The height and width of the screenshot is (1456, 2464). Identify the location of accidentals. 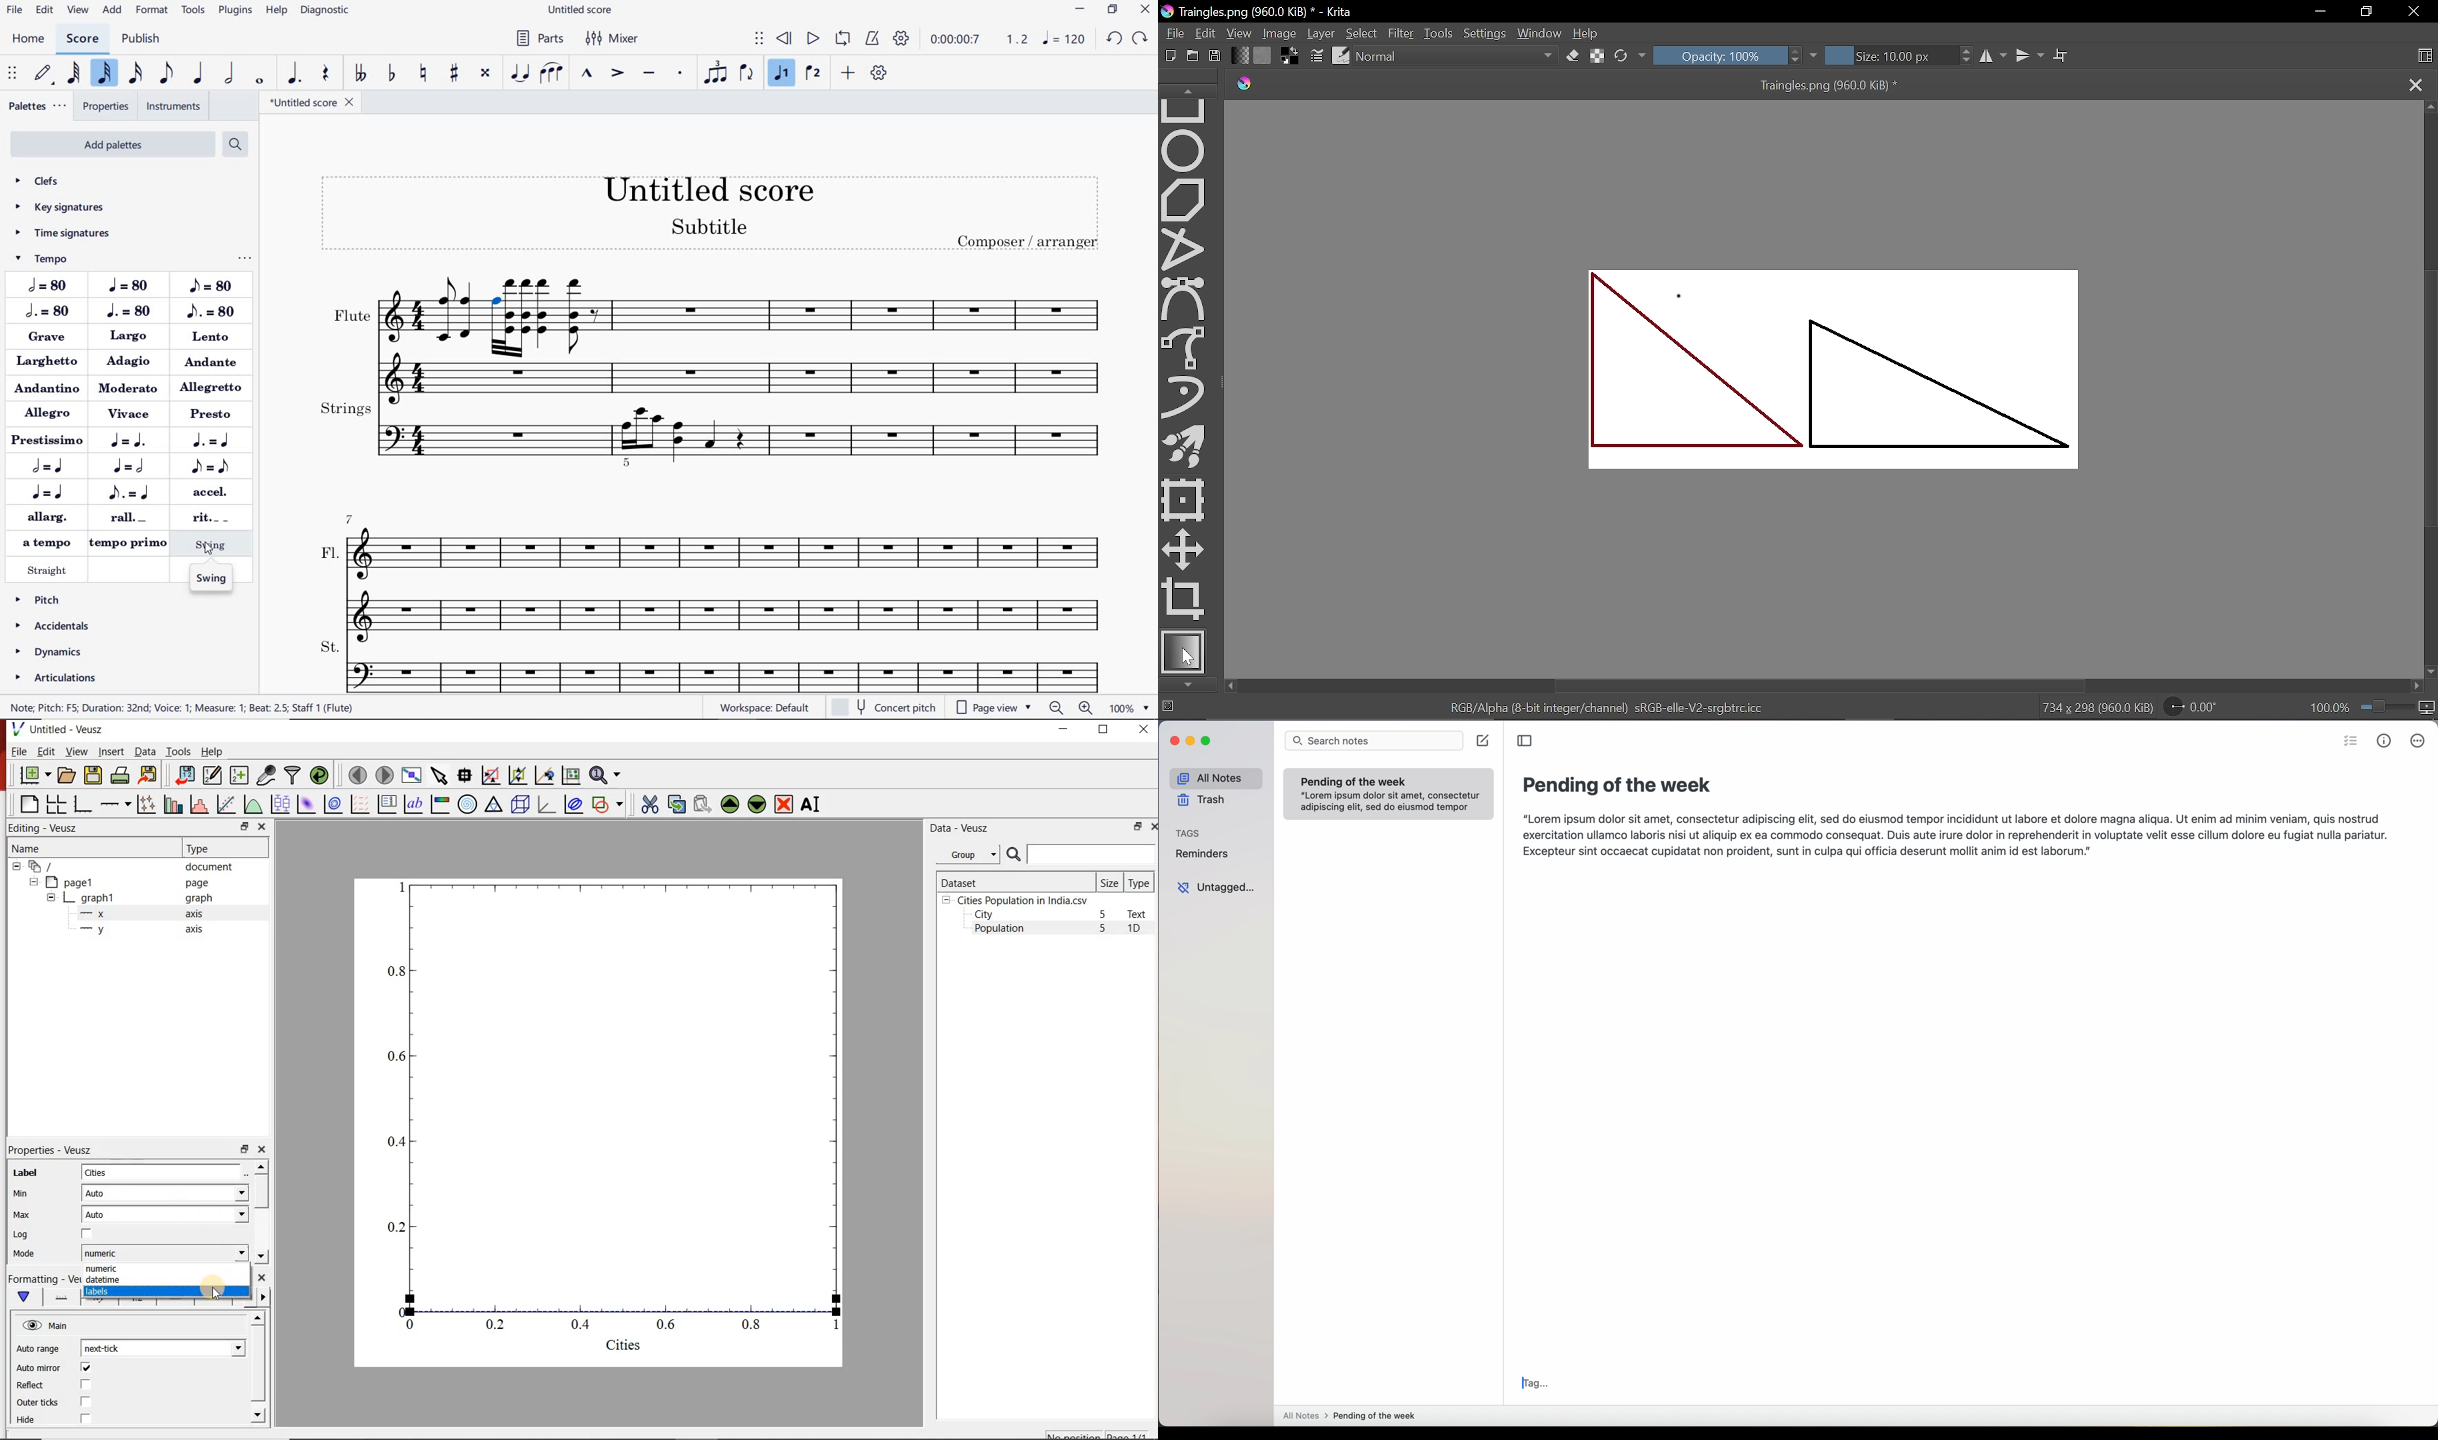
(54, 626).